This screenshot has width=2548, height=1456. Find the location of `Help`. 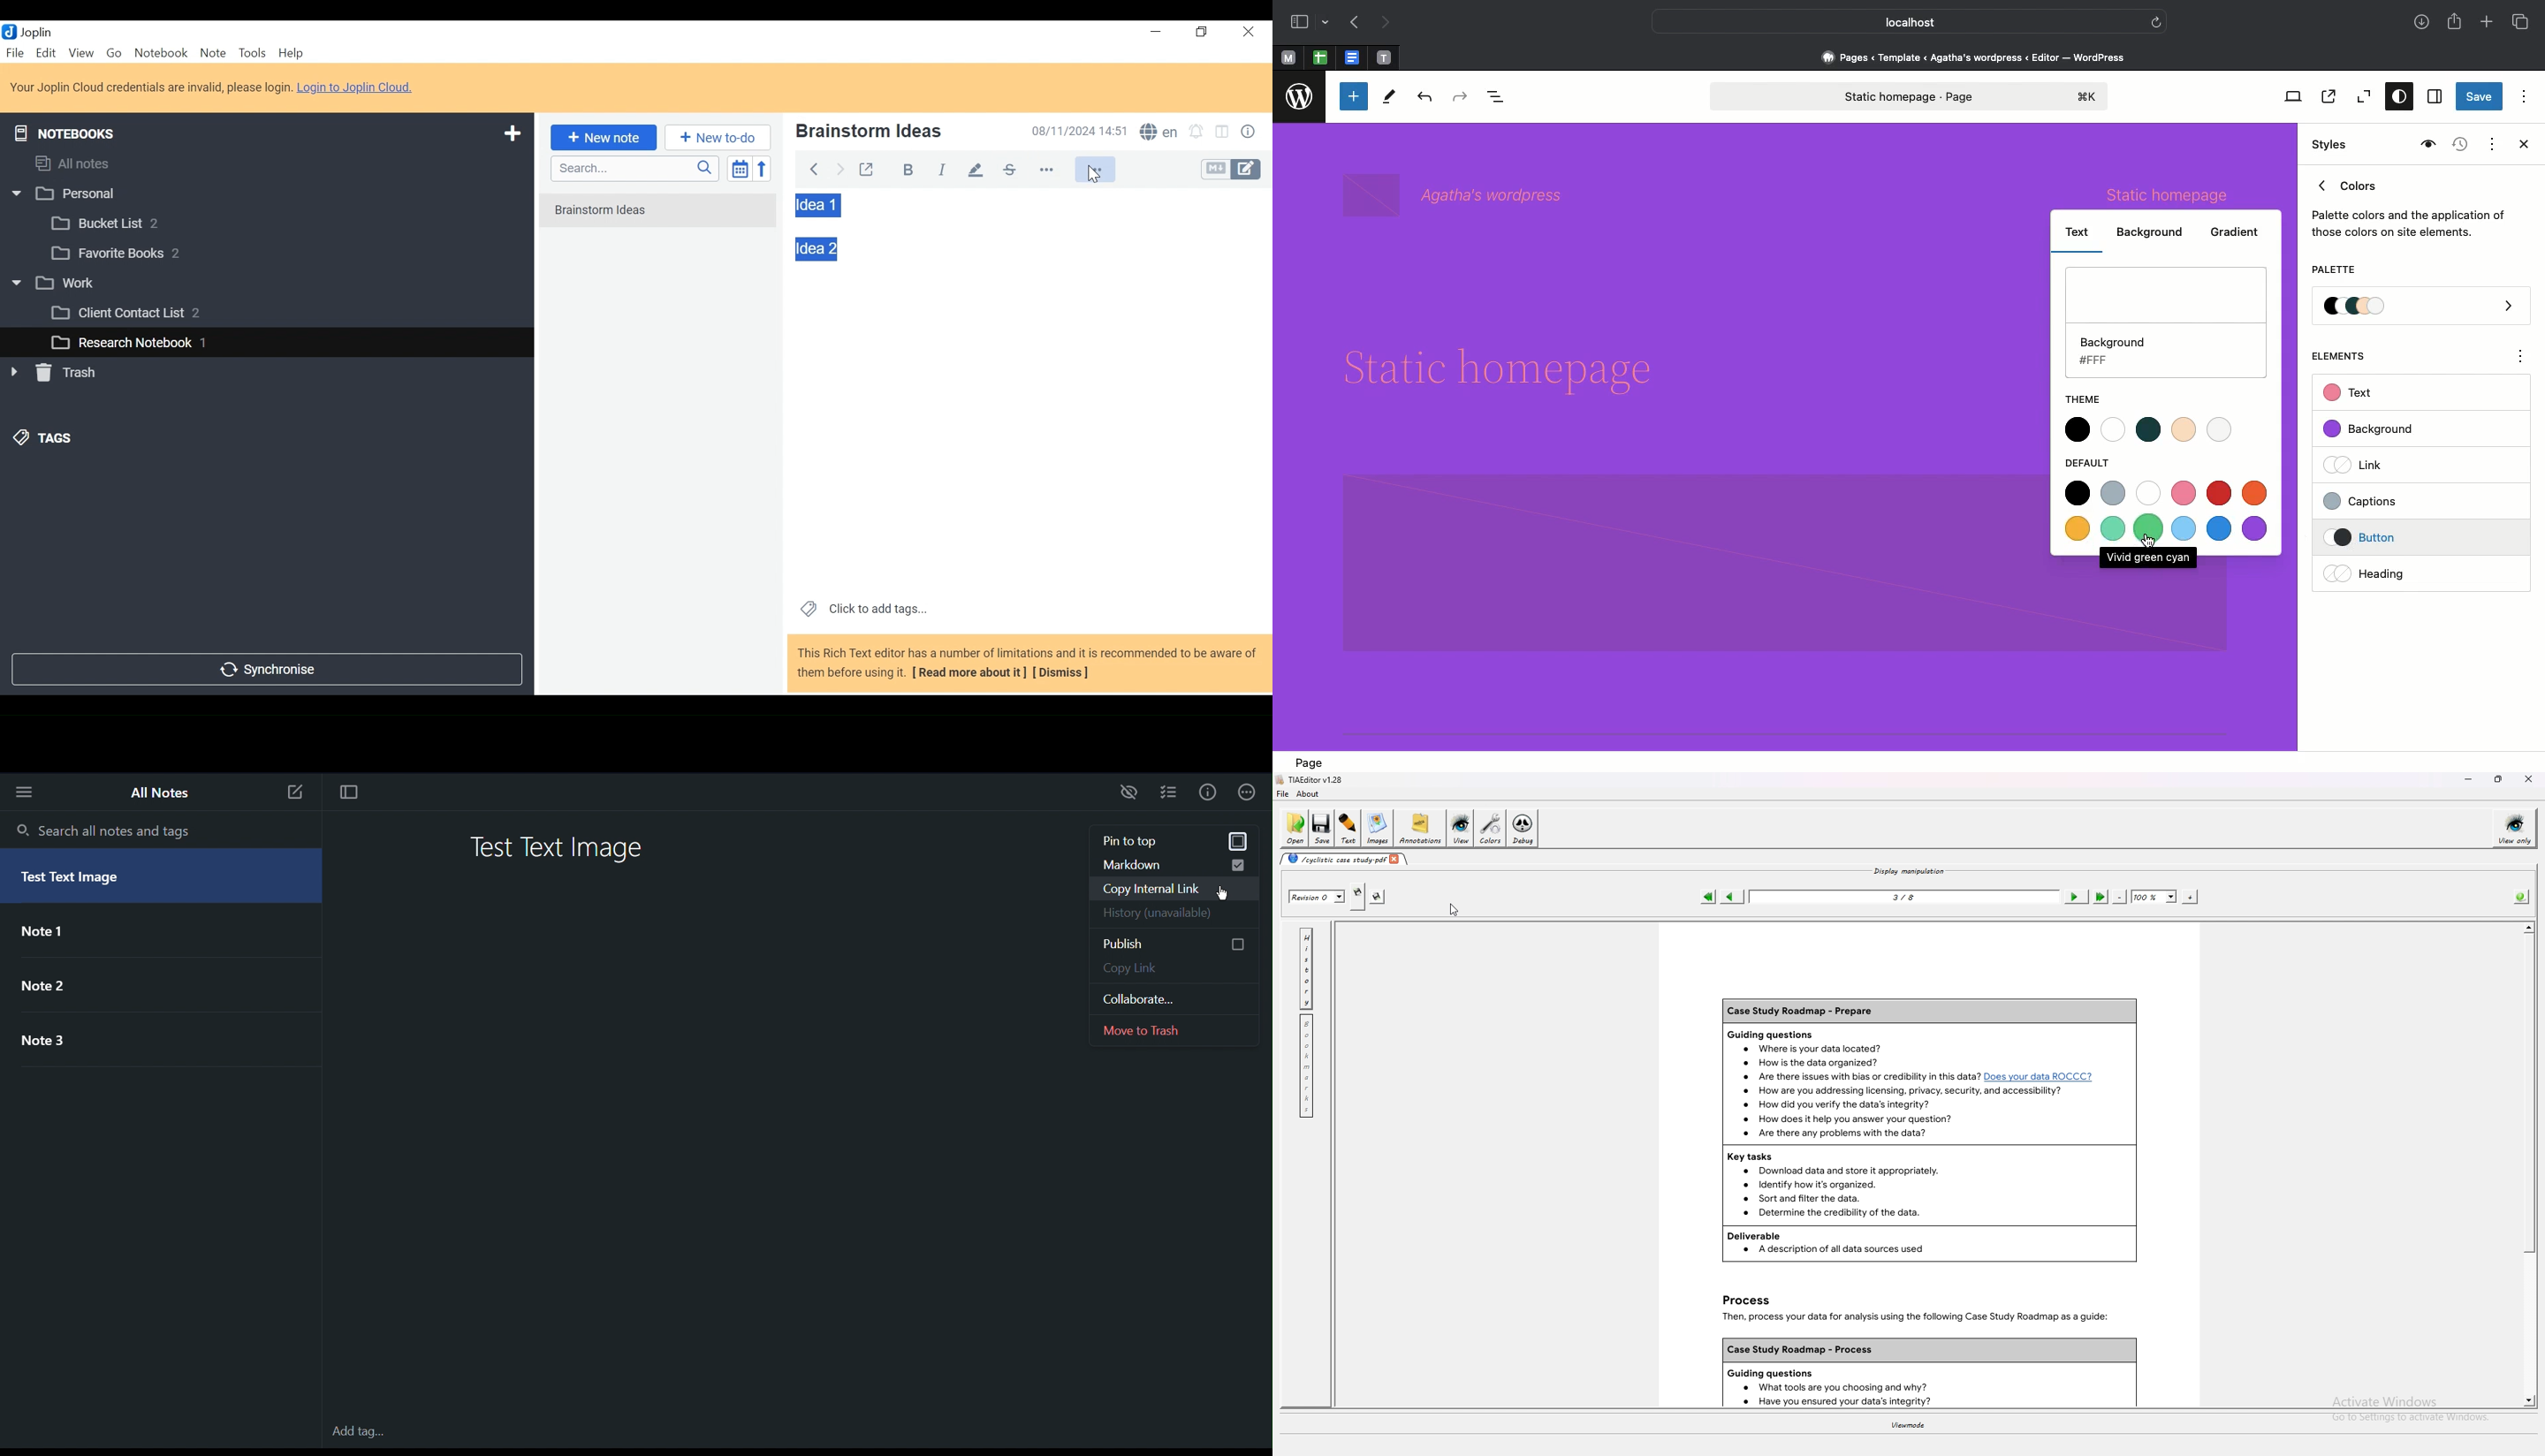

Help is located at coordinates (293, 54).